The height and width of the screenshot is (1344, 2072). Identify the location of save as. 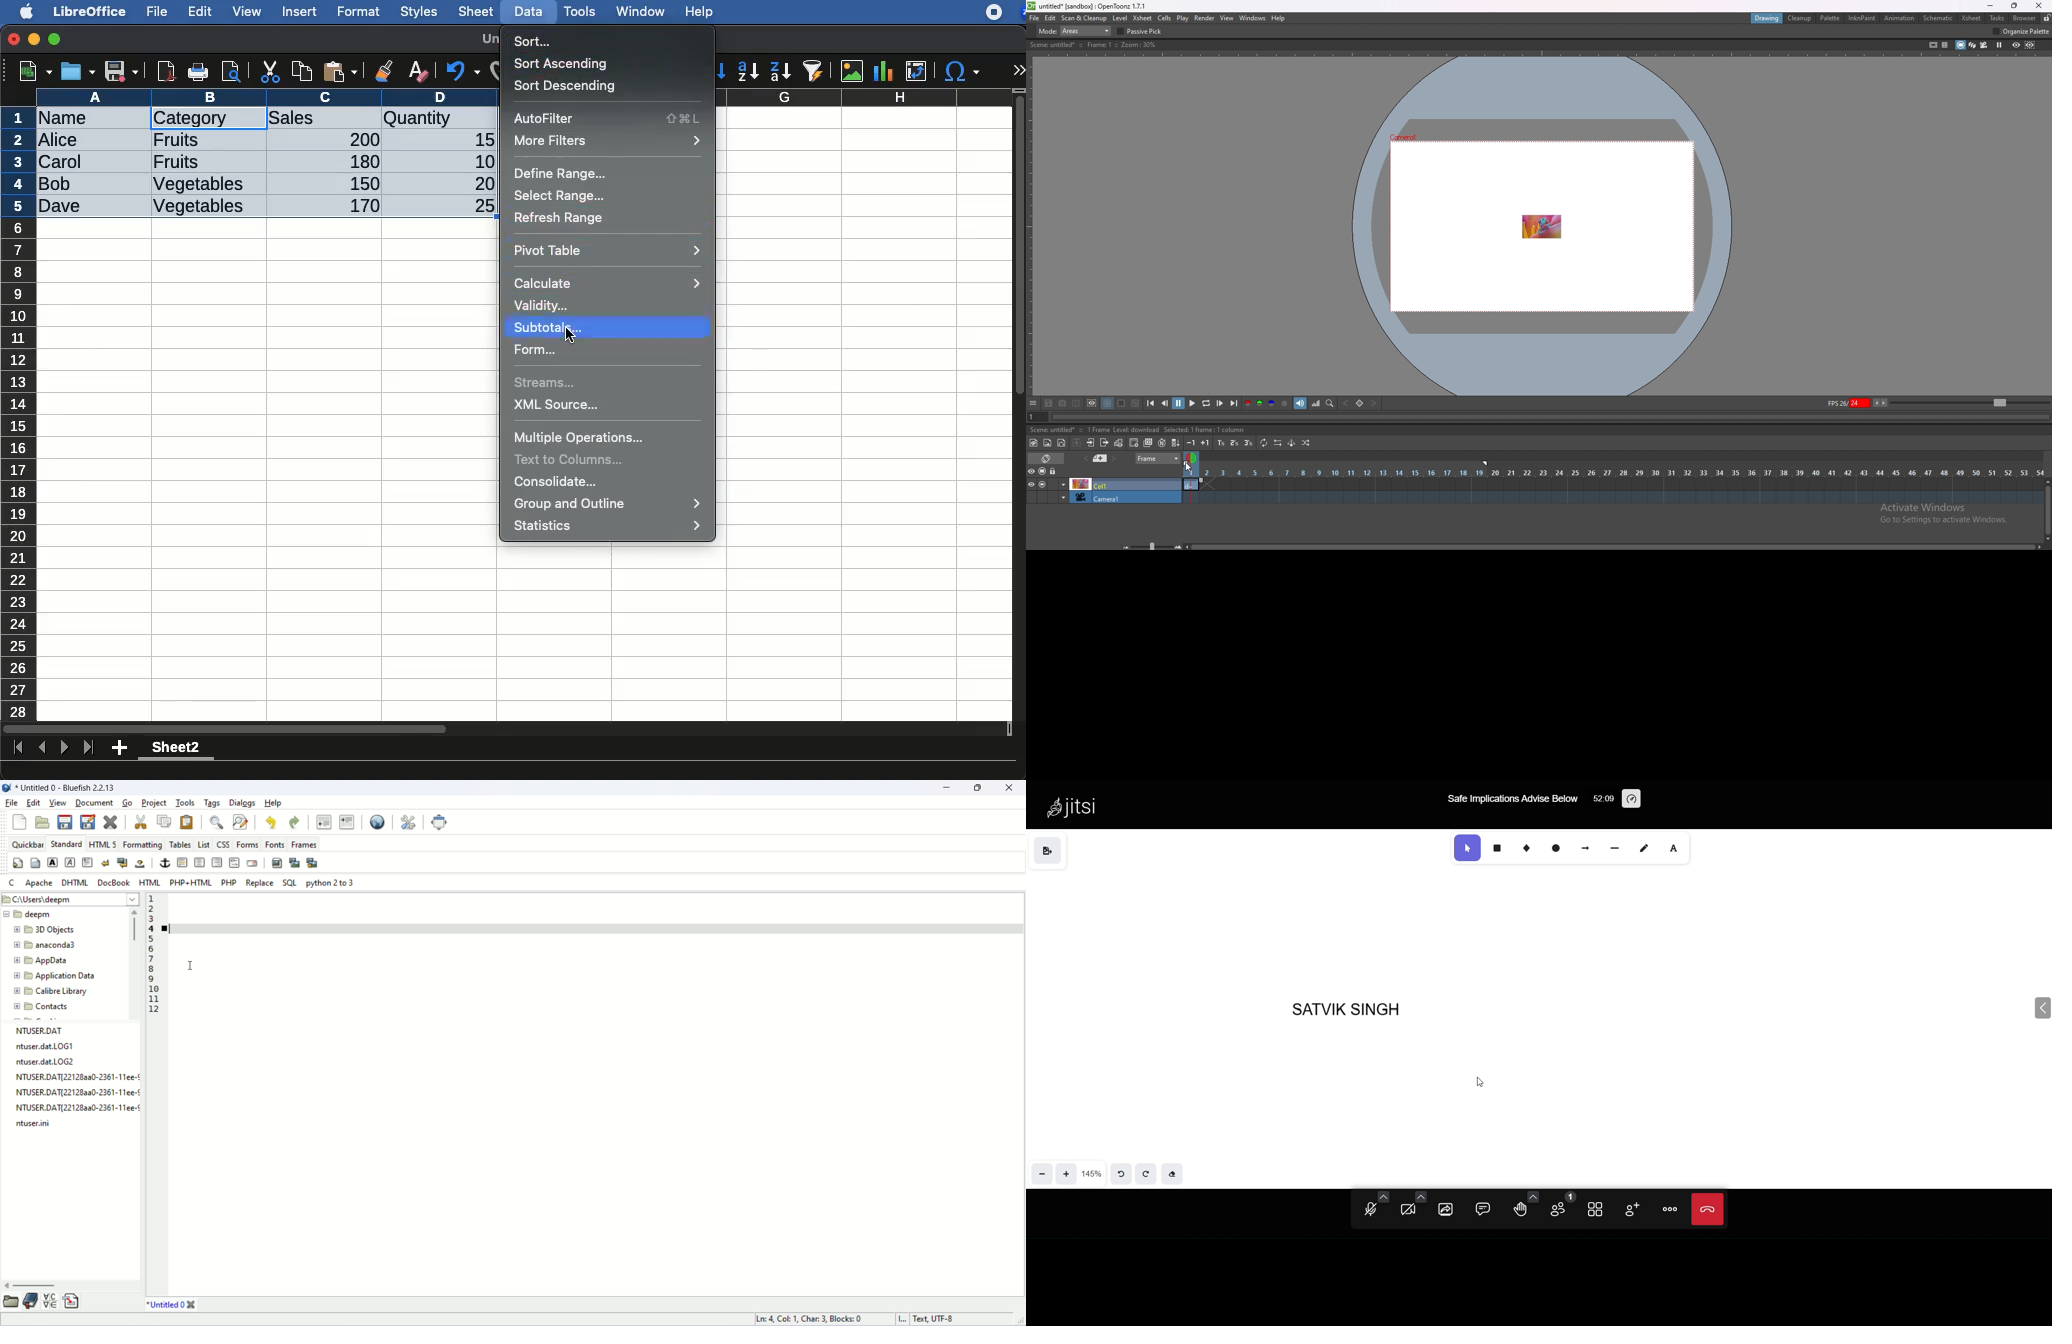
(88, 822).